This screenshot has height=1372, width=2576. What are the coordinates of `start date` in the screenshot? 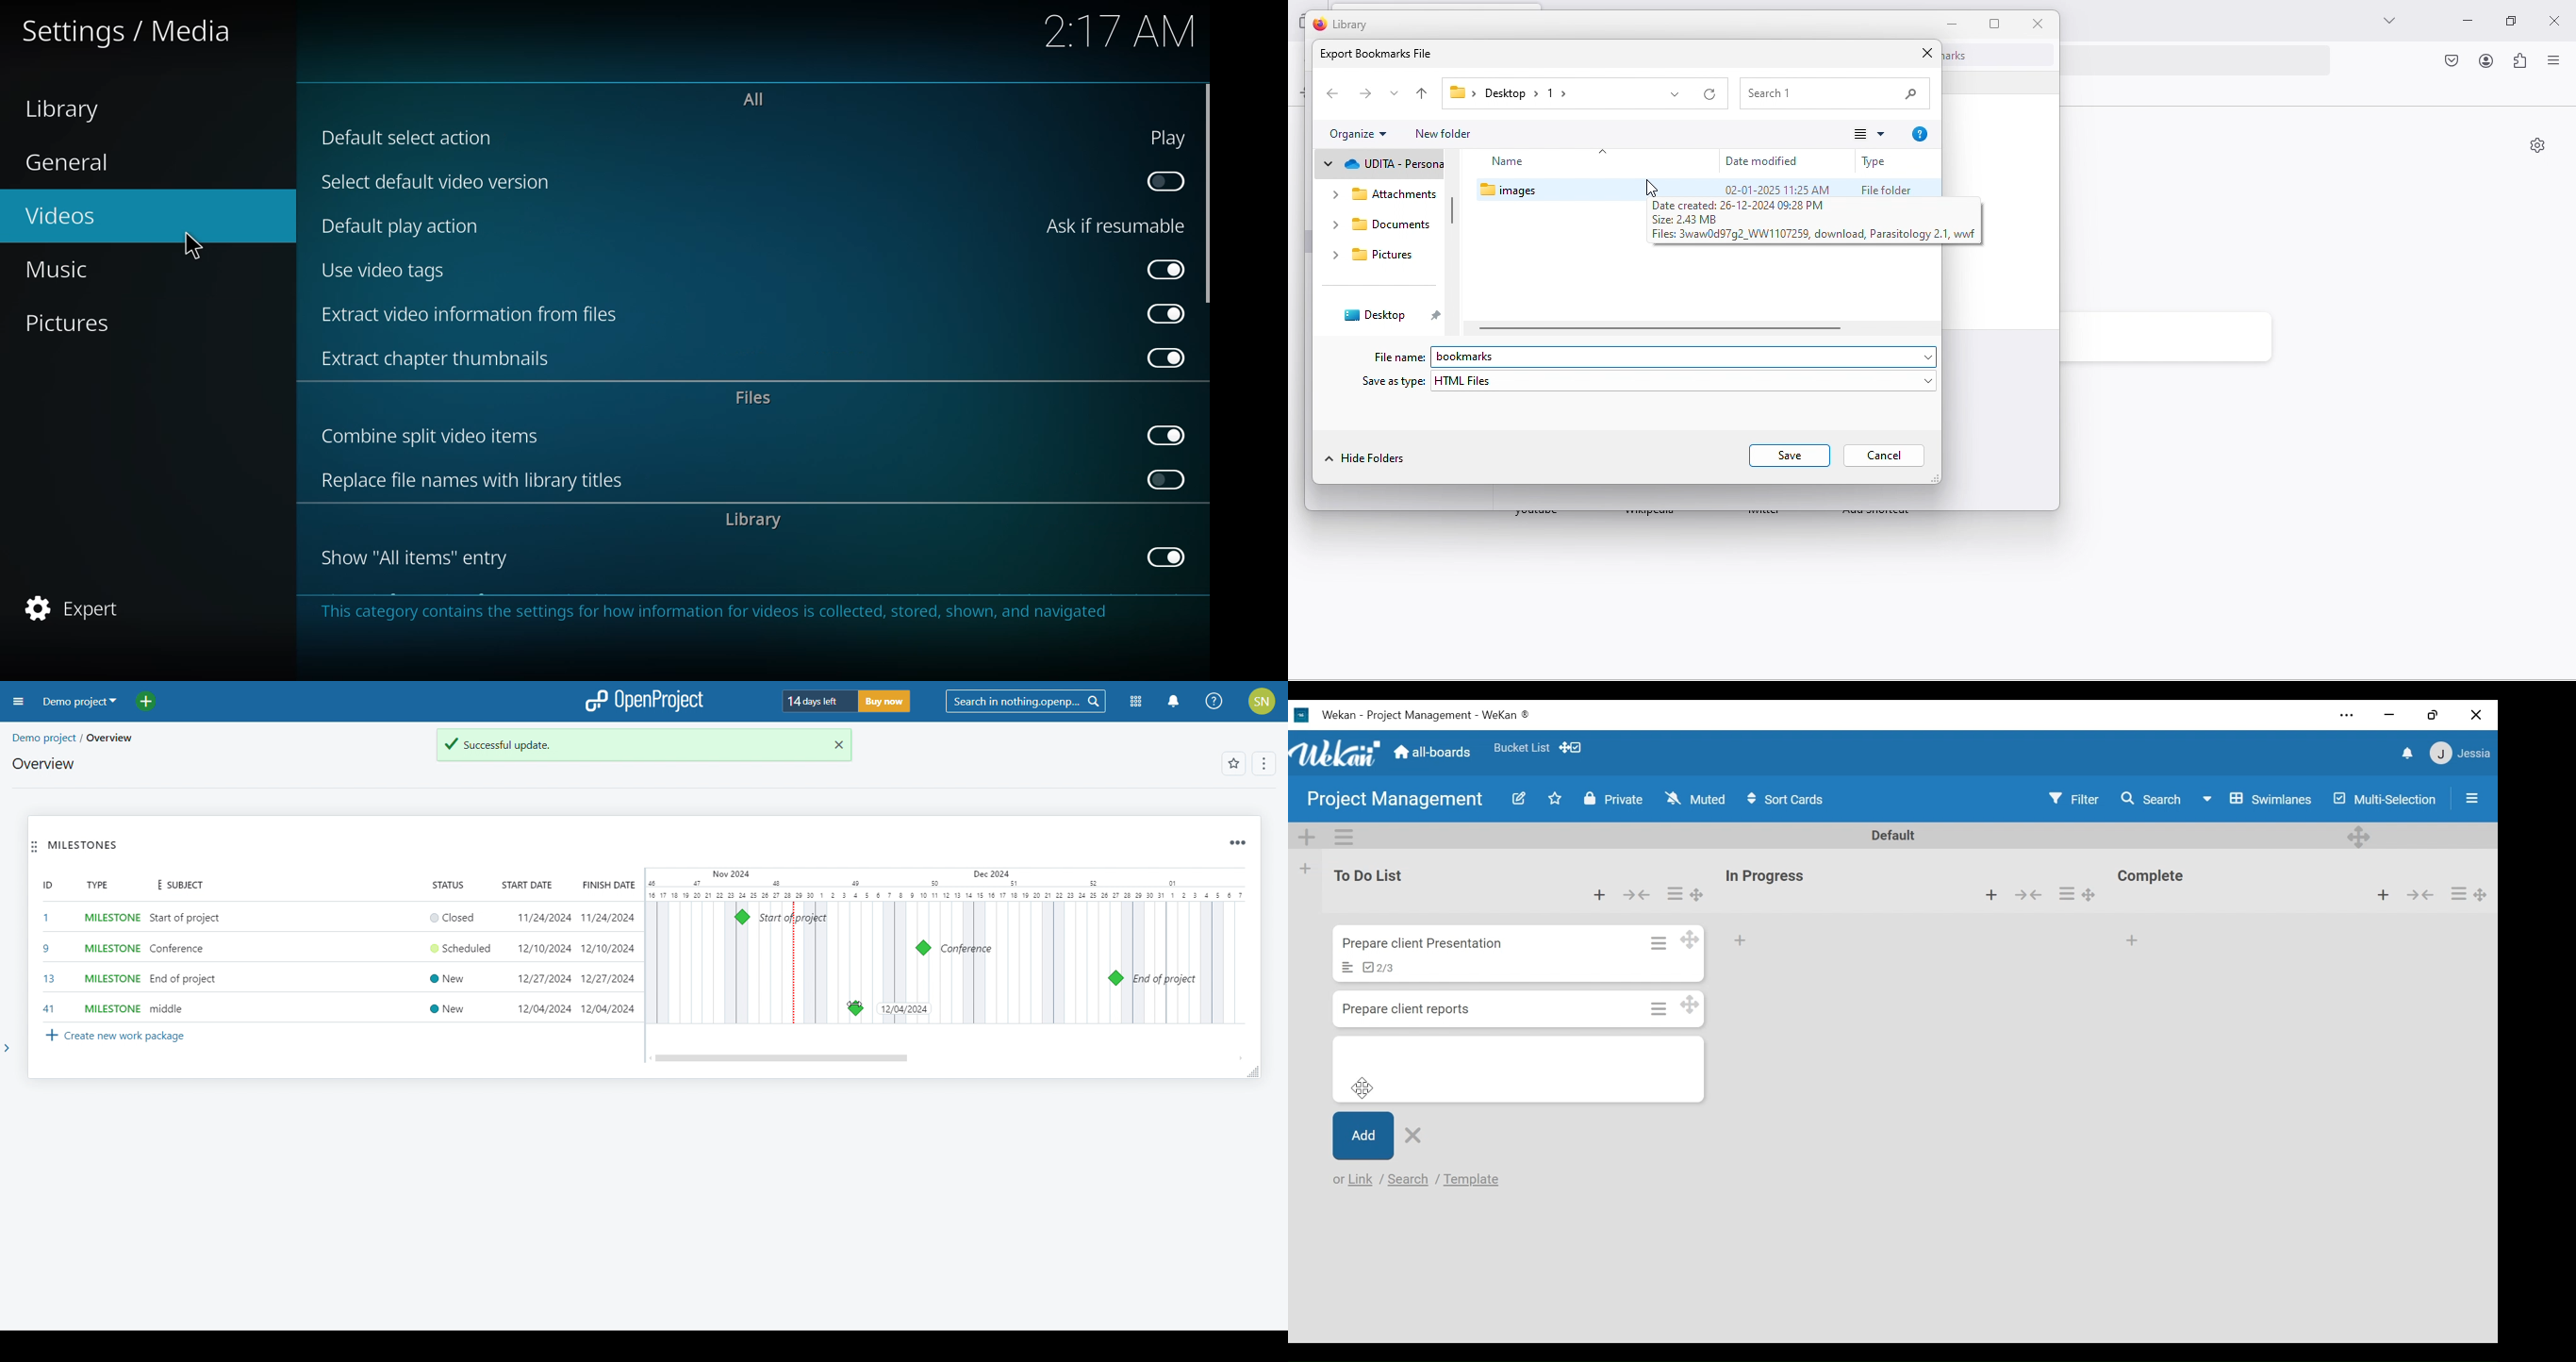 It's located at (529, 884).